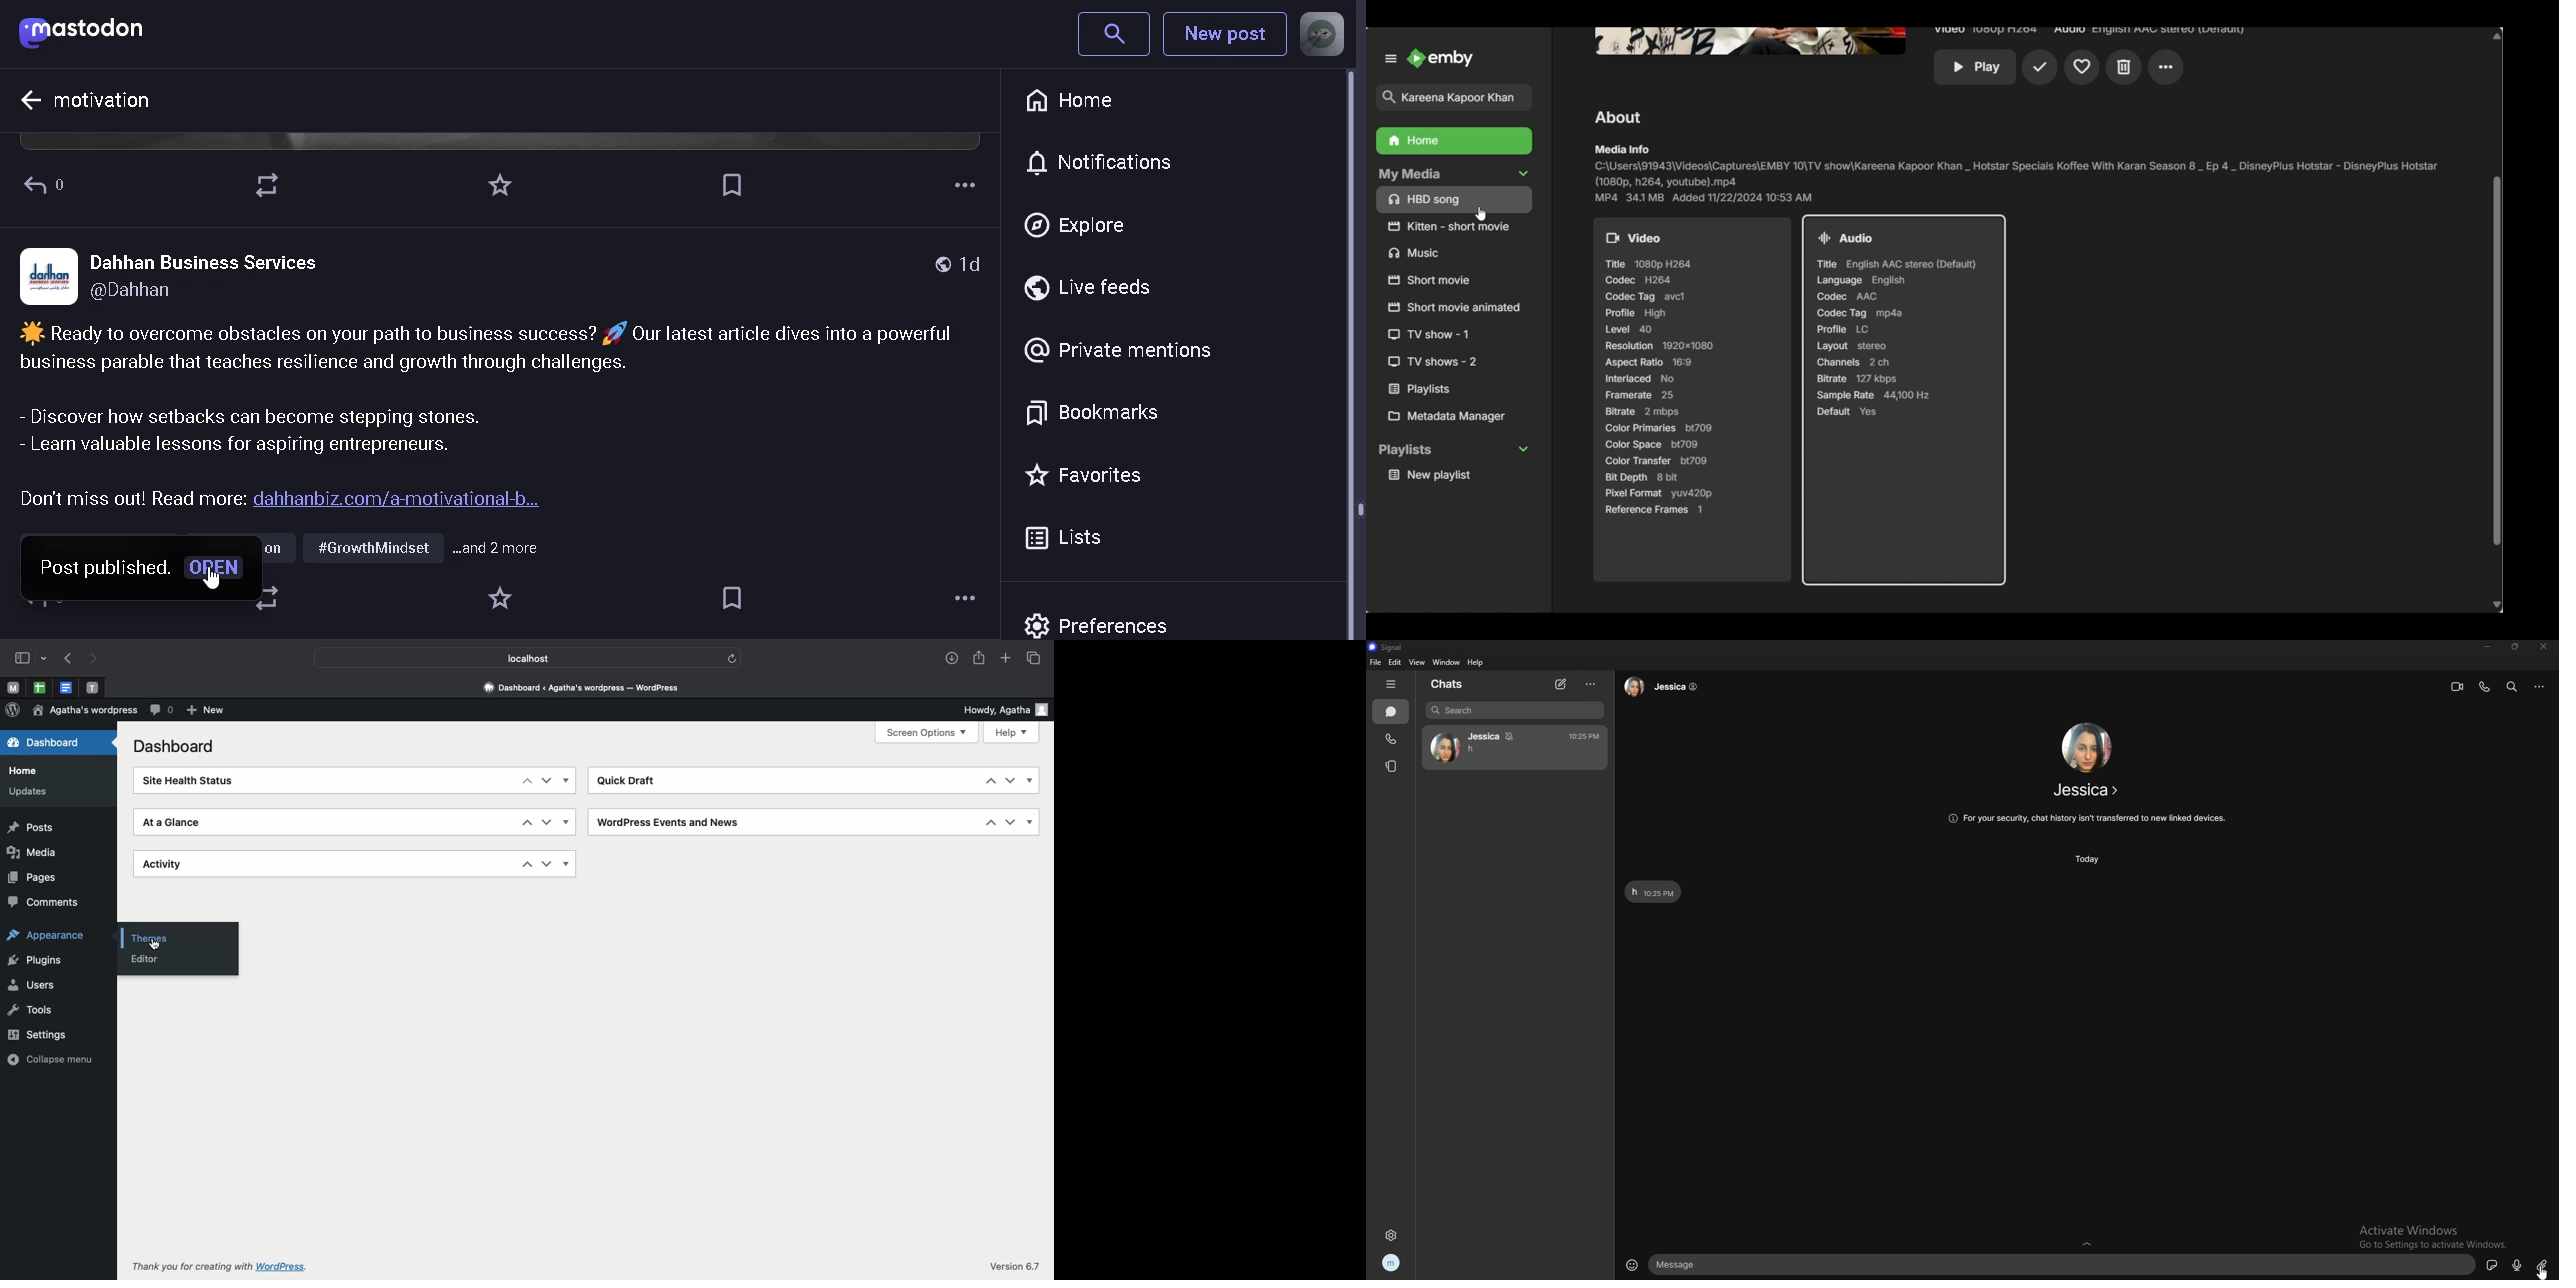 This screenshot has height=1288, width=2576. I want to click on bookmarks, so click(1092, 411).